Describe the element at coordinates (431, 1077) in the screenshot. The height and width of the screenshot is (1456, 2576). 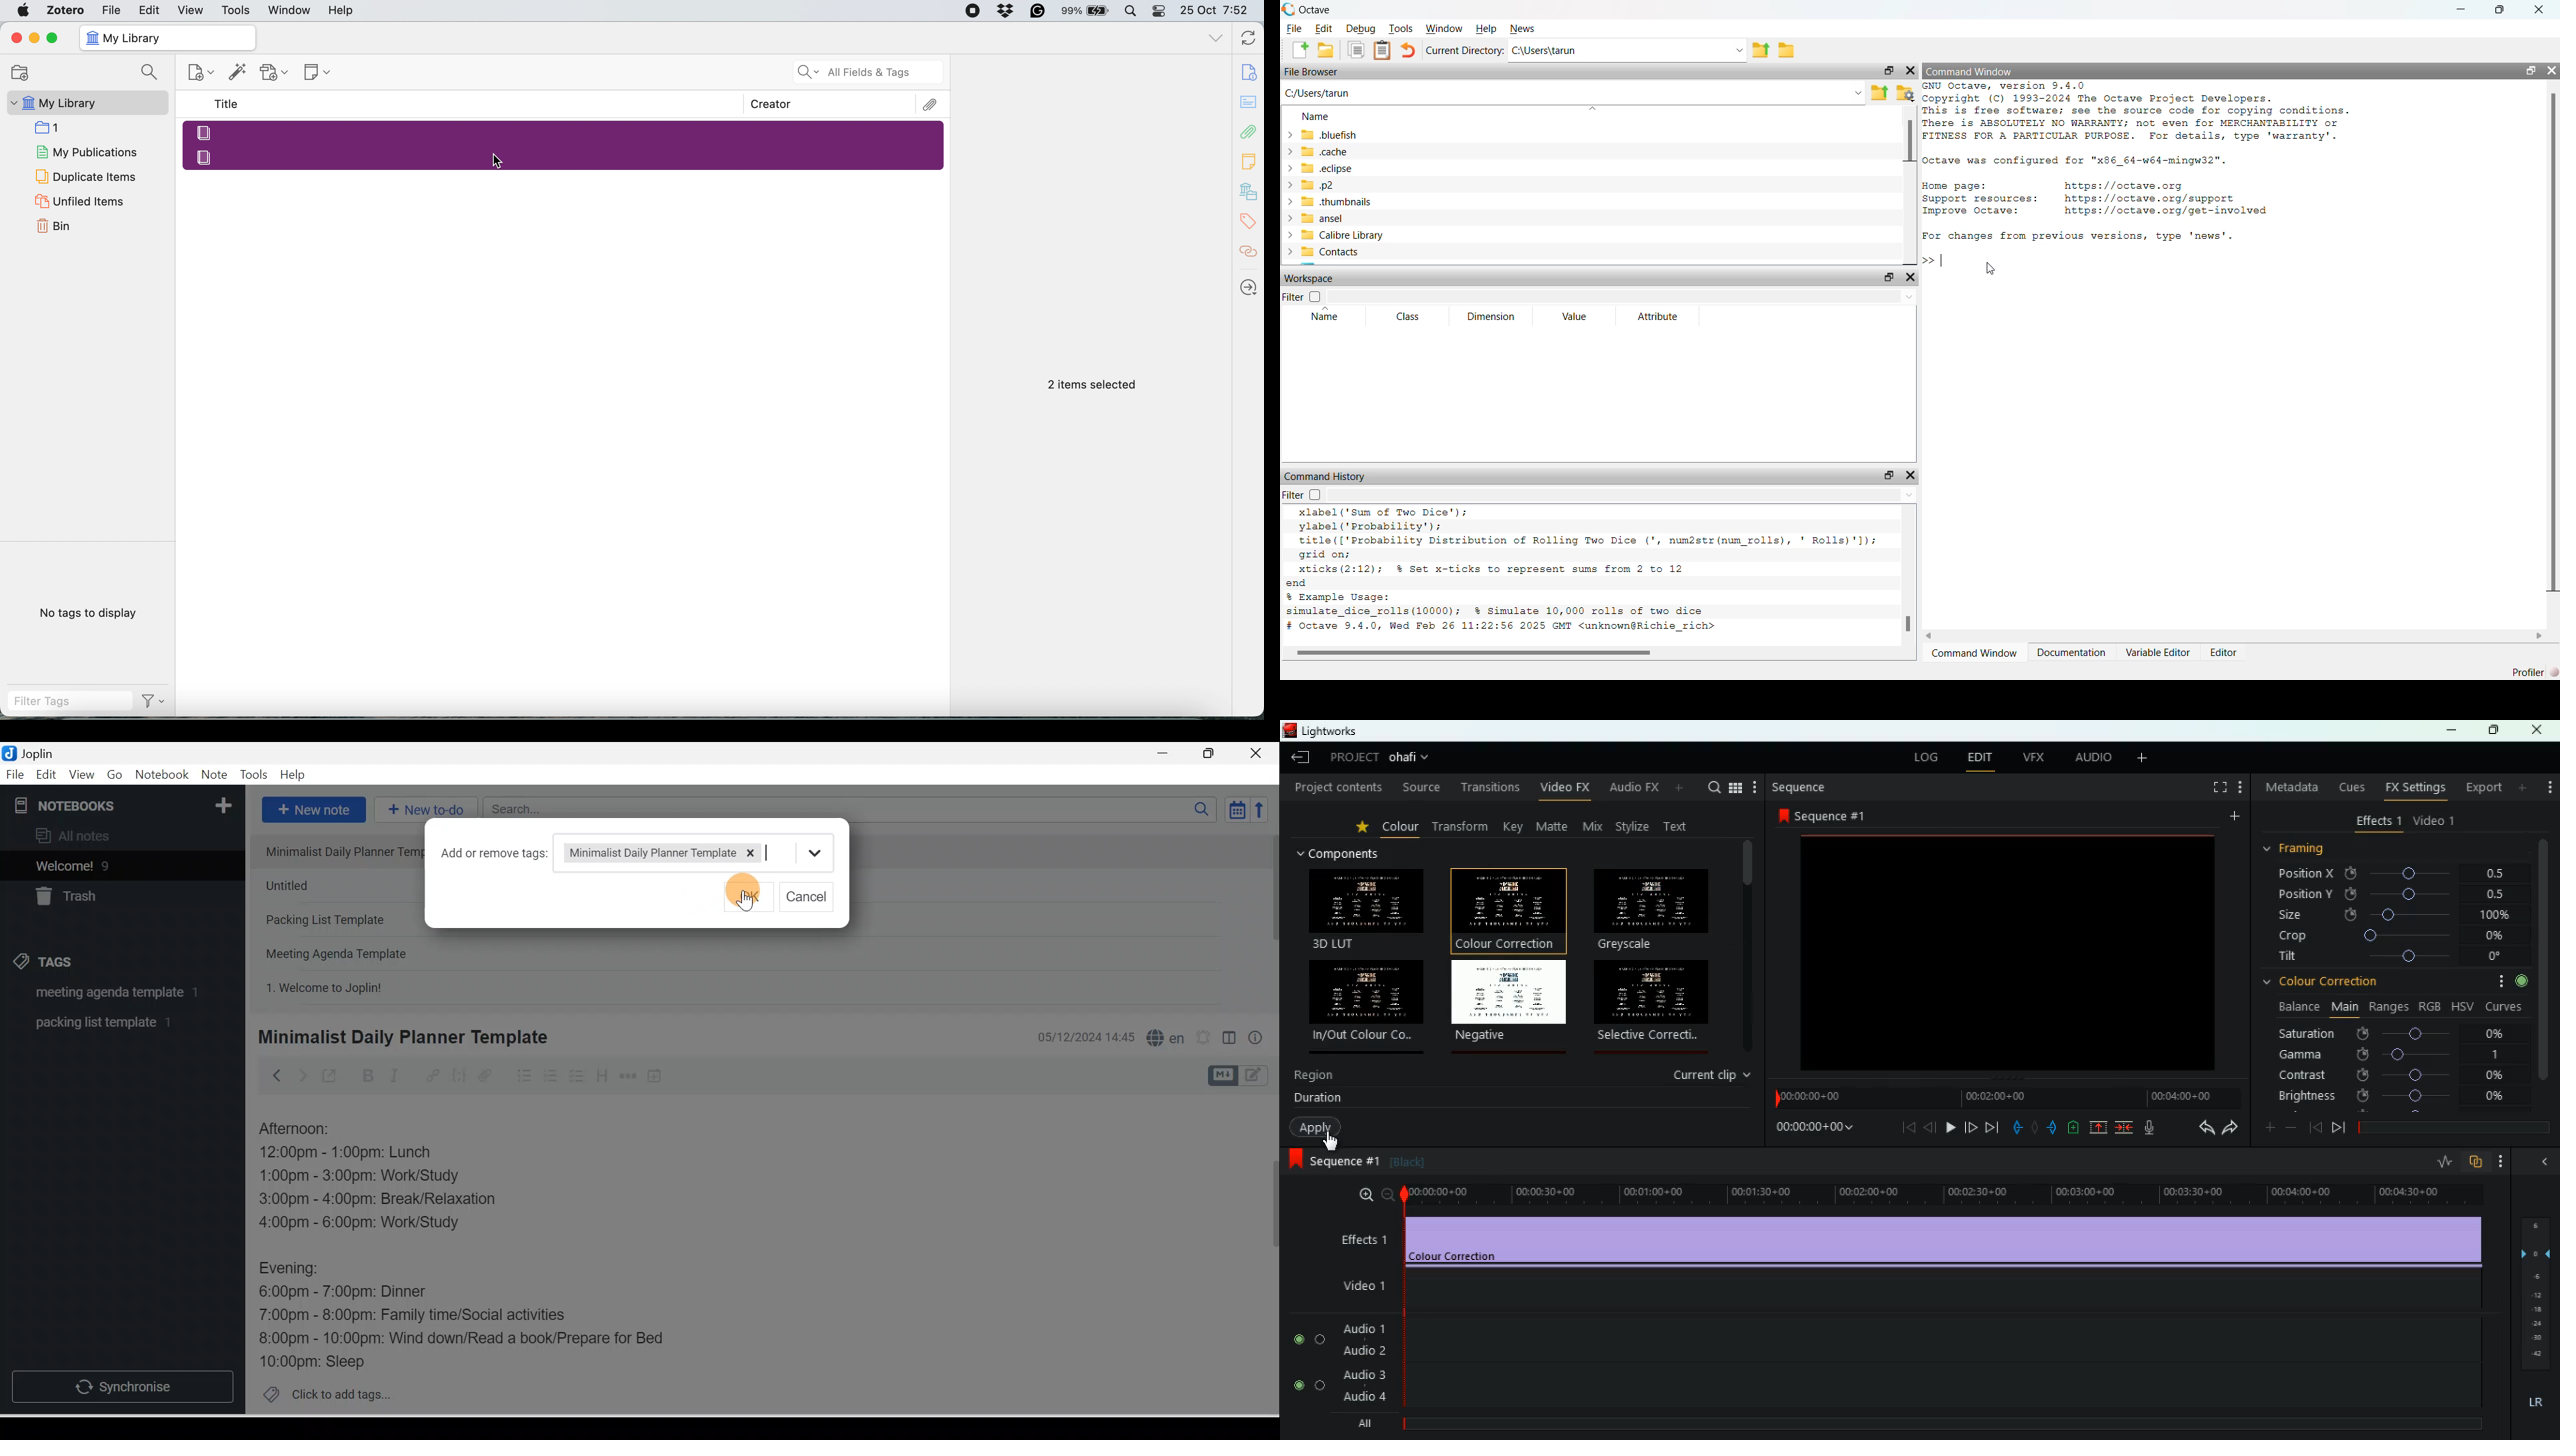
I see `Hyperlink` at that location.